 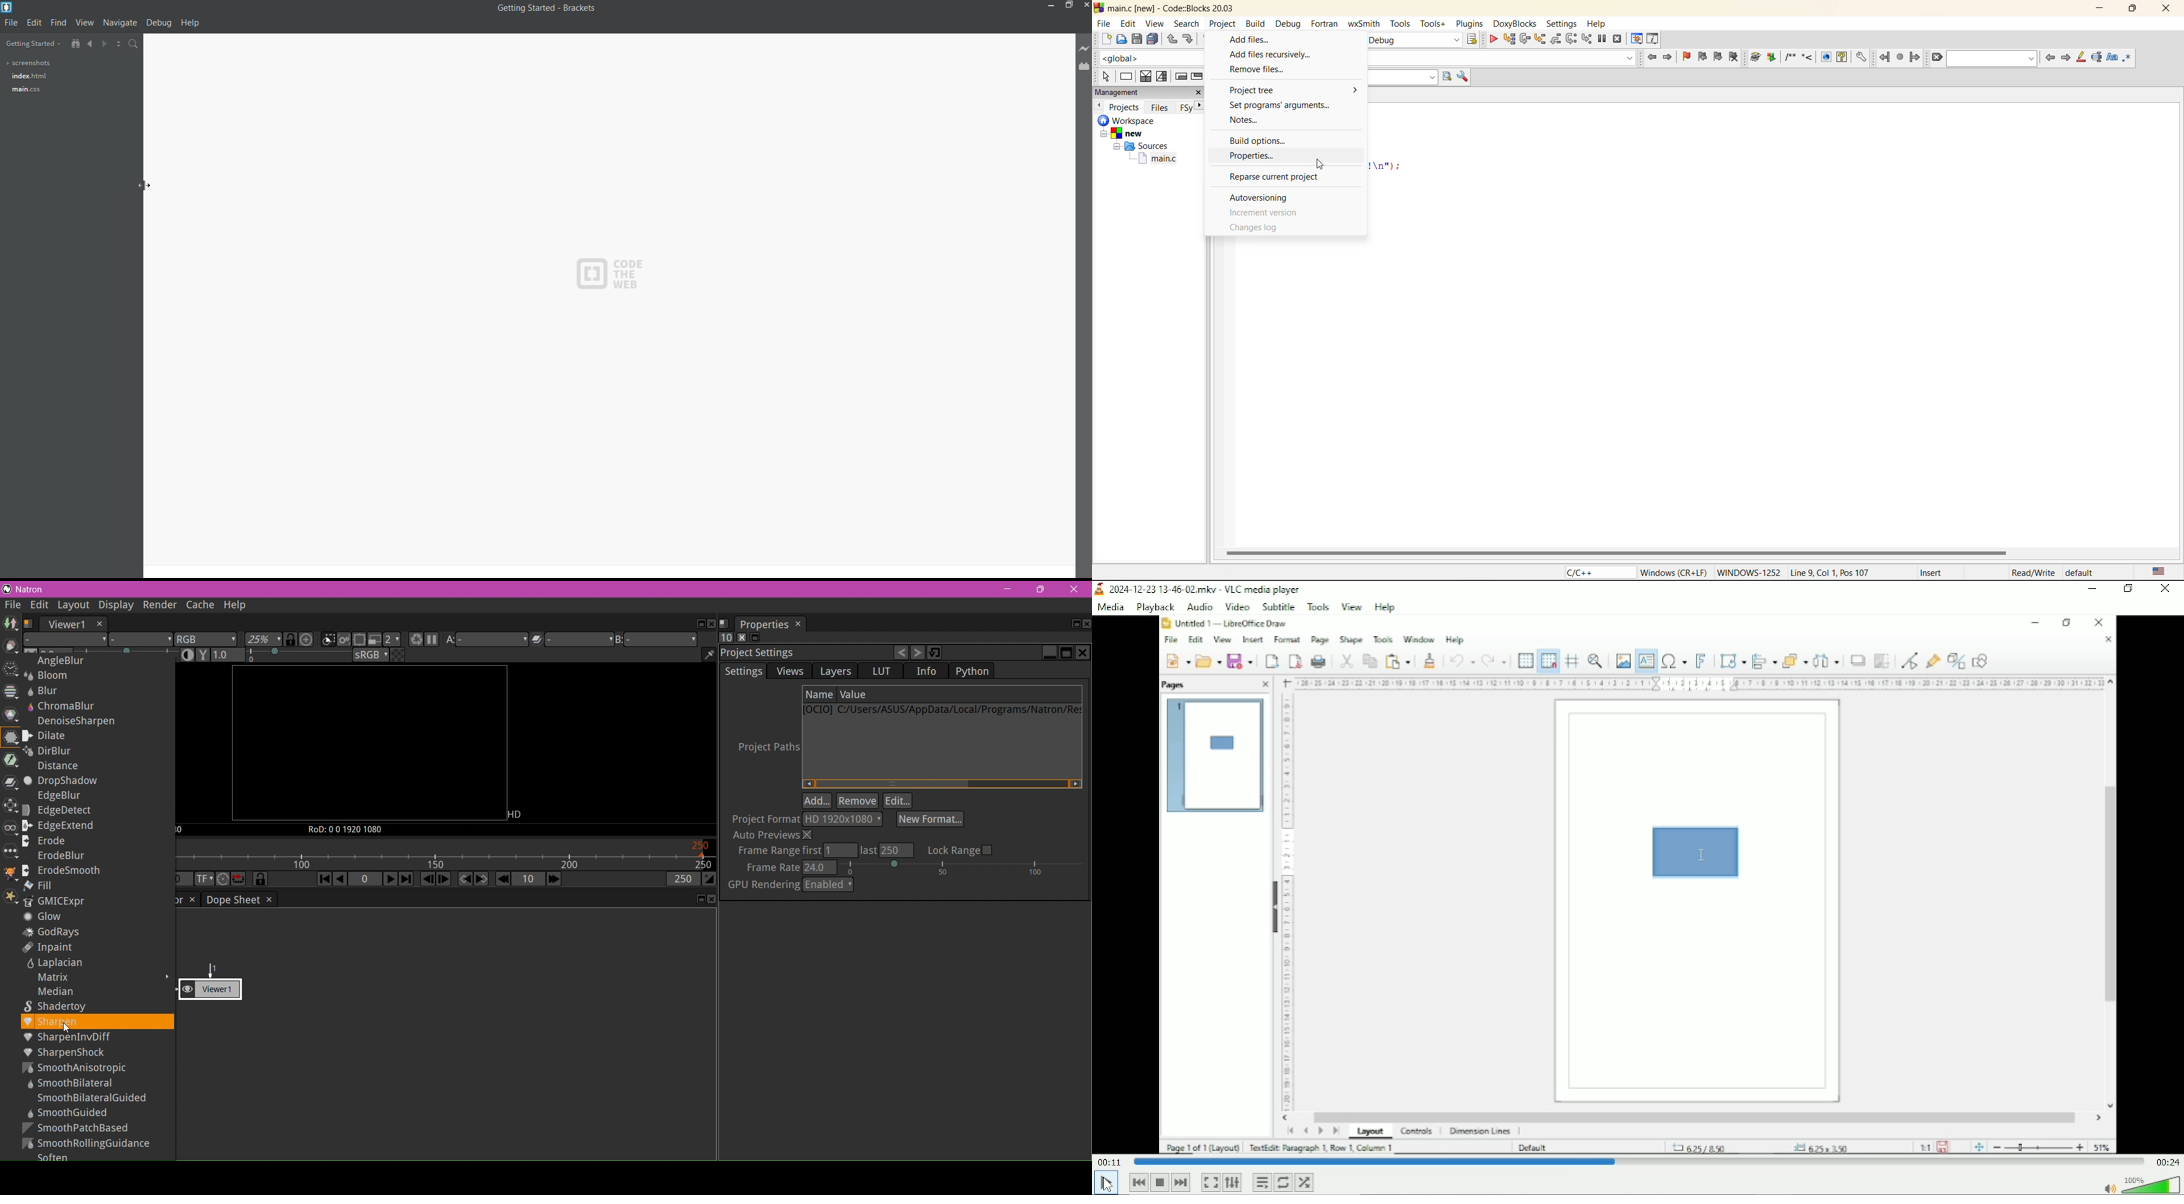 What do you see at coordinates (1938, 59) in the screenshot?
I see `clear` at bounding box center [1938, 59].